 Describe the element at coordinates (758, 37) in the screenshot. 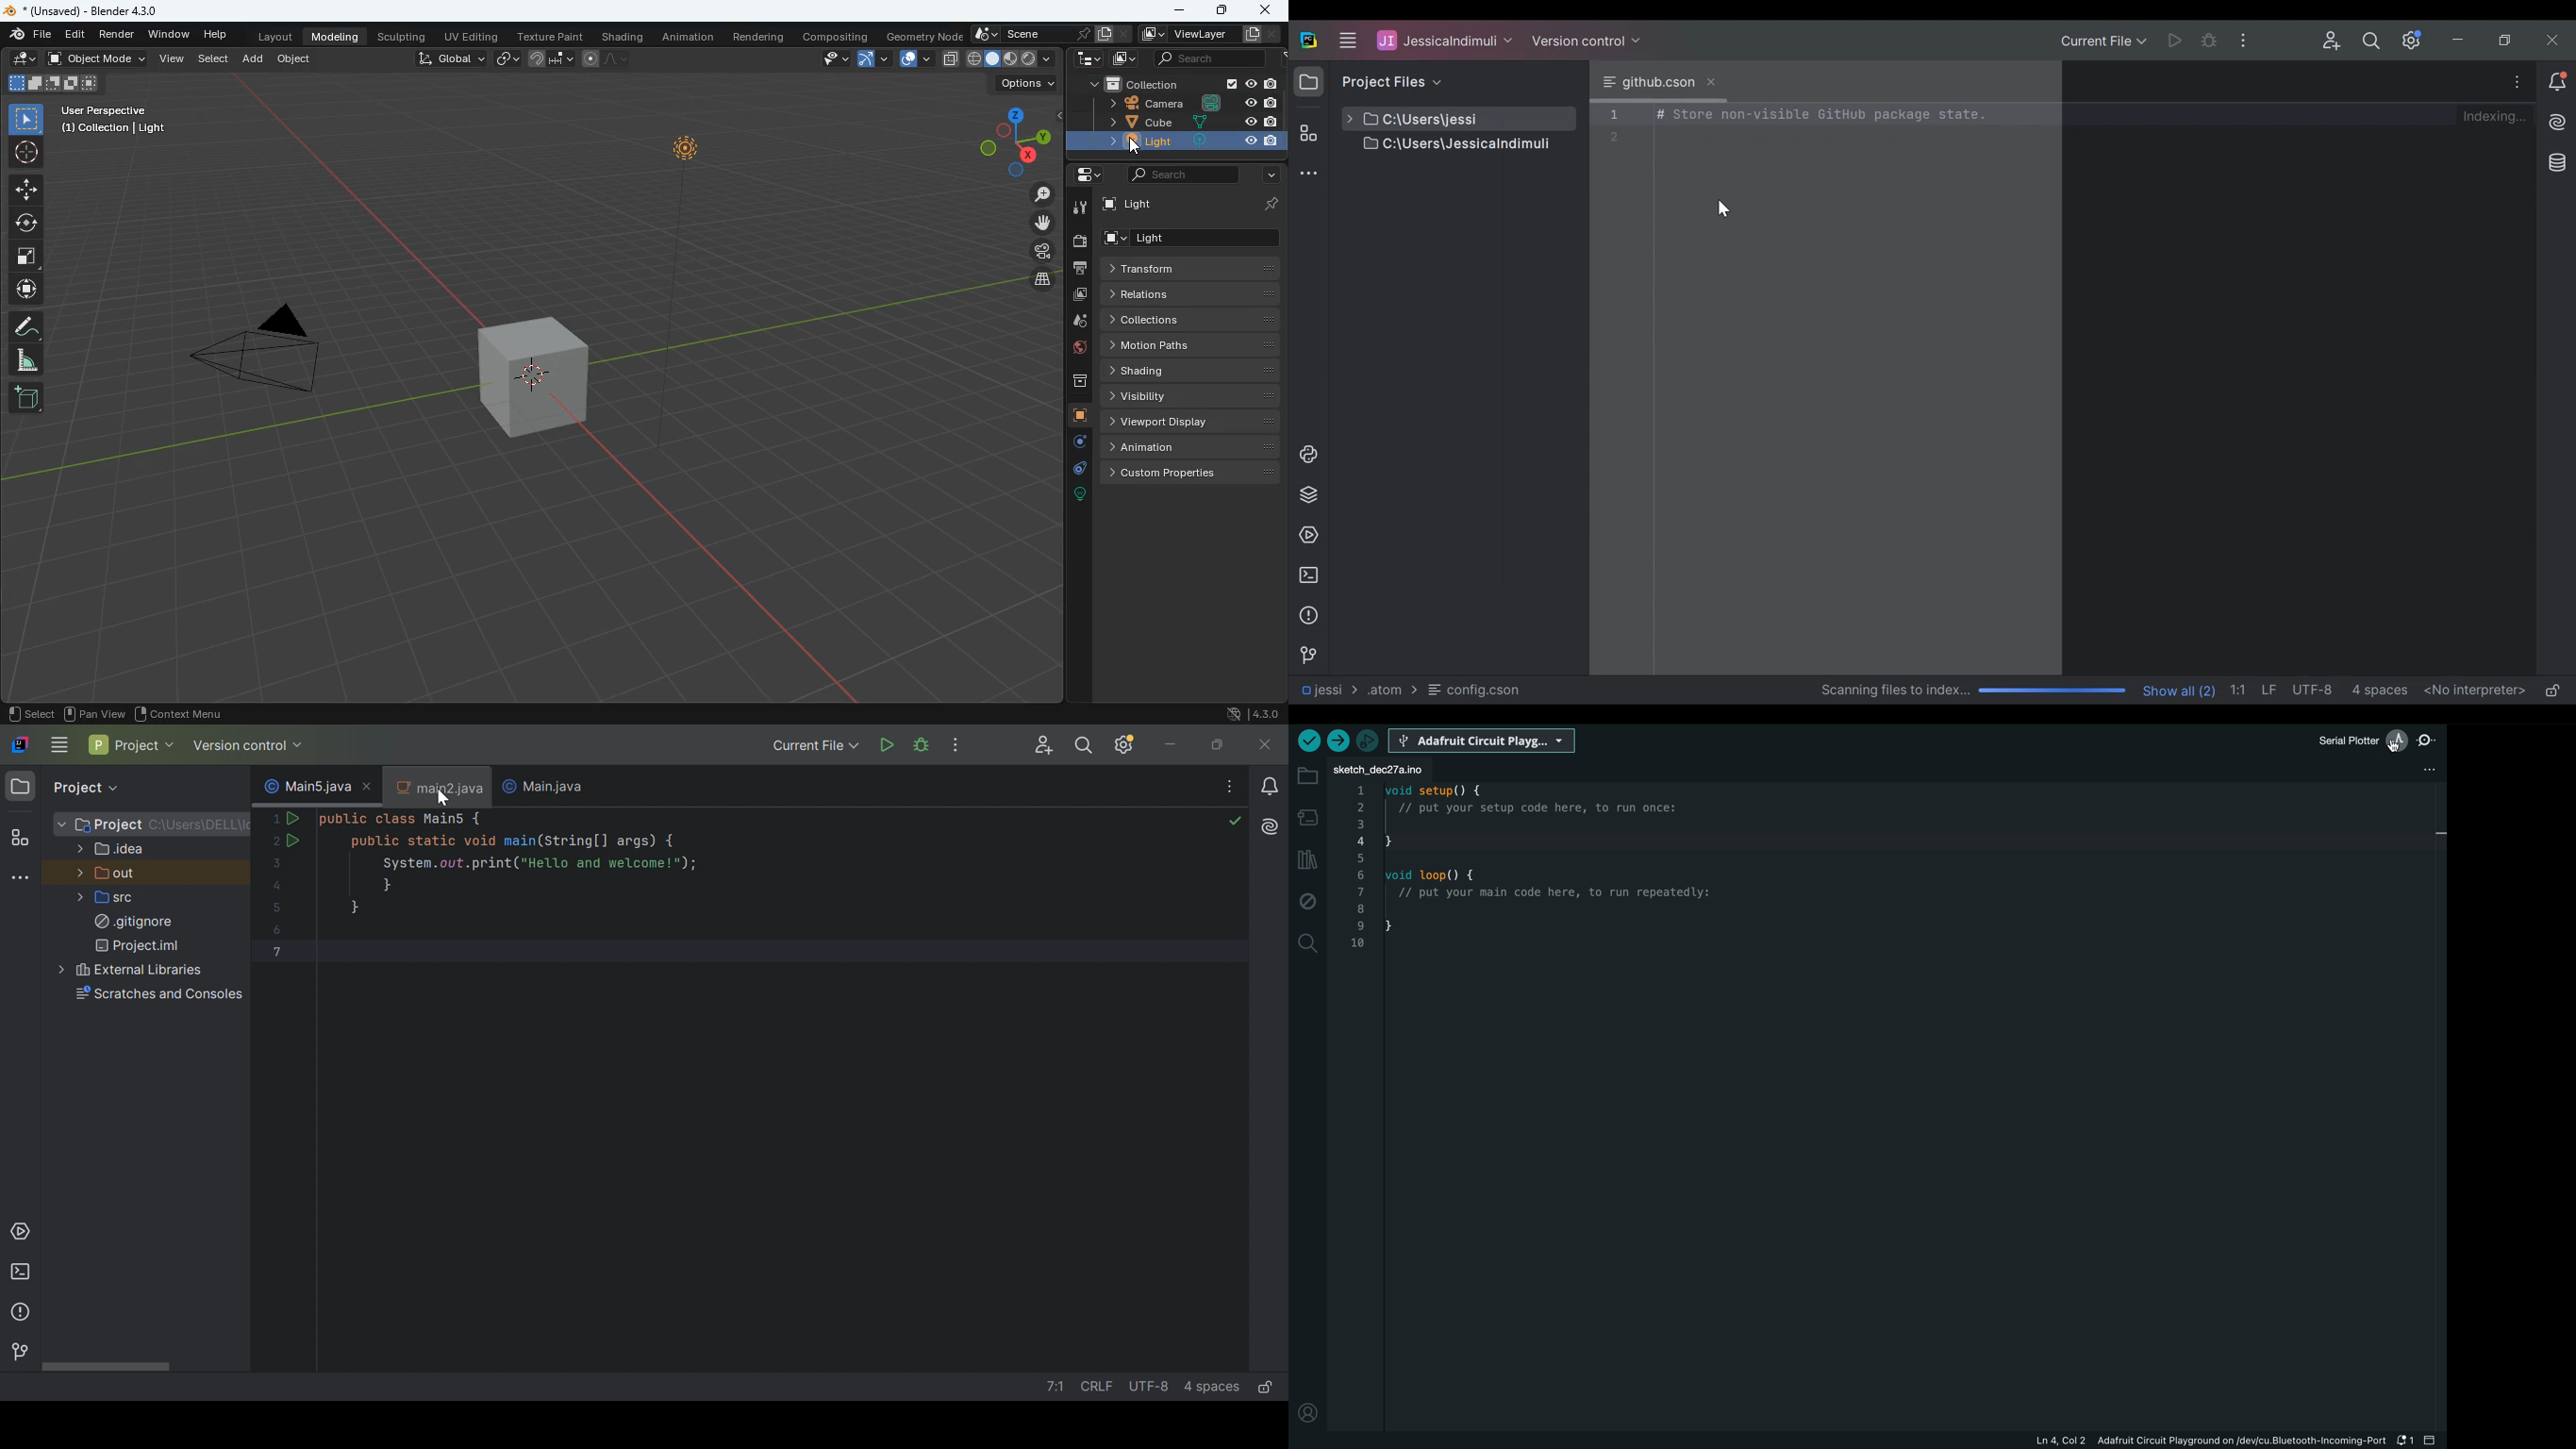

I see `rendering` at that location.